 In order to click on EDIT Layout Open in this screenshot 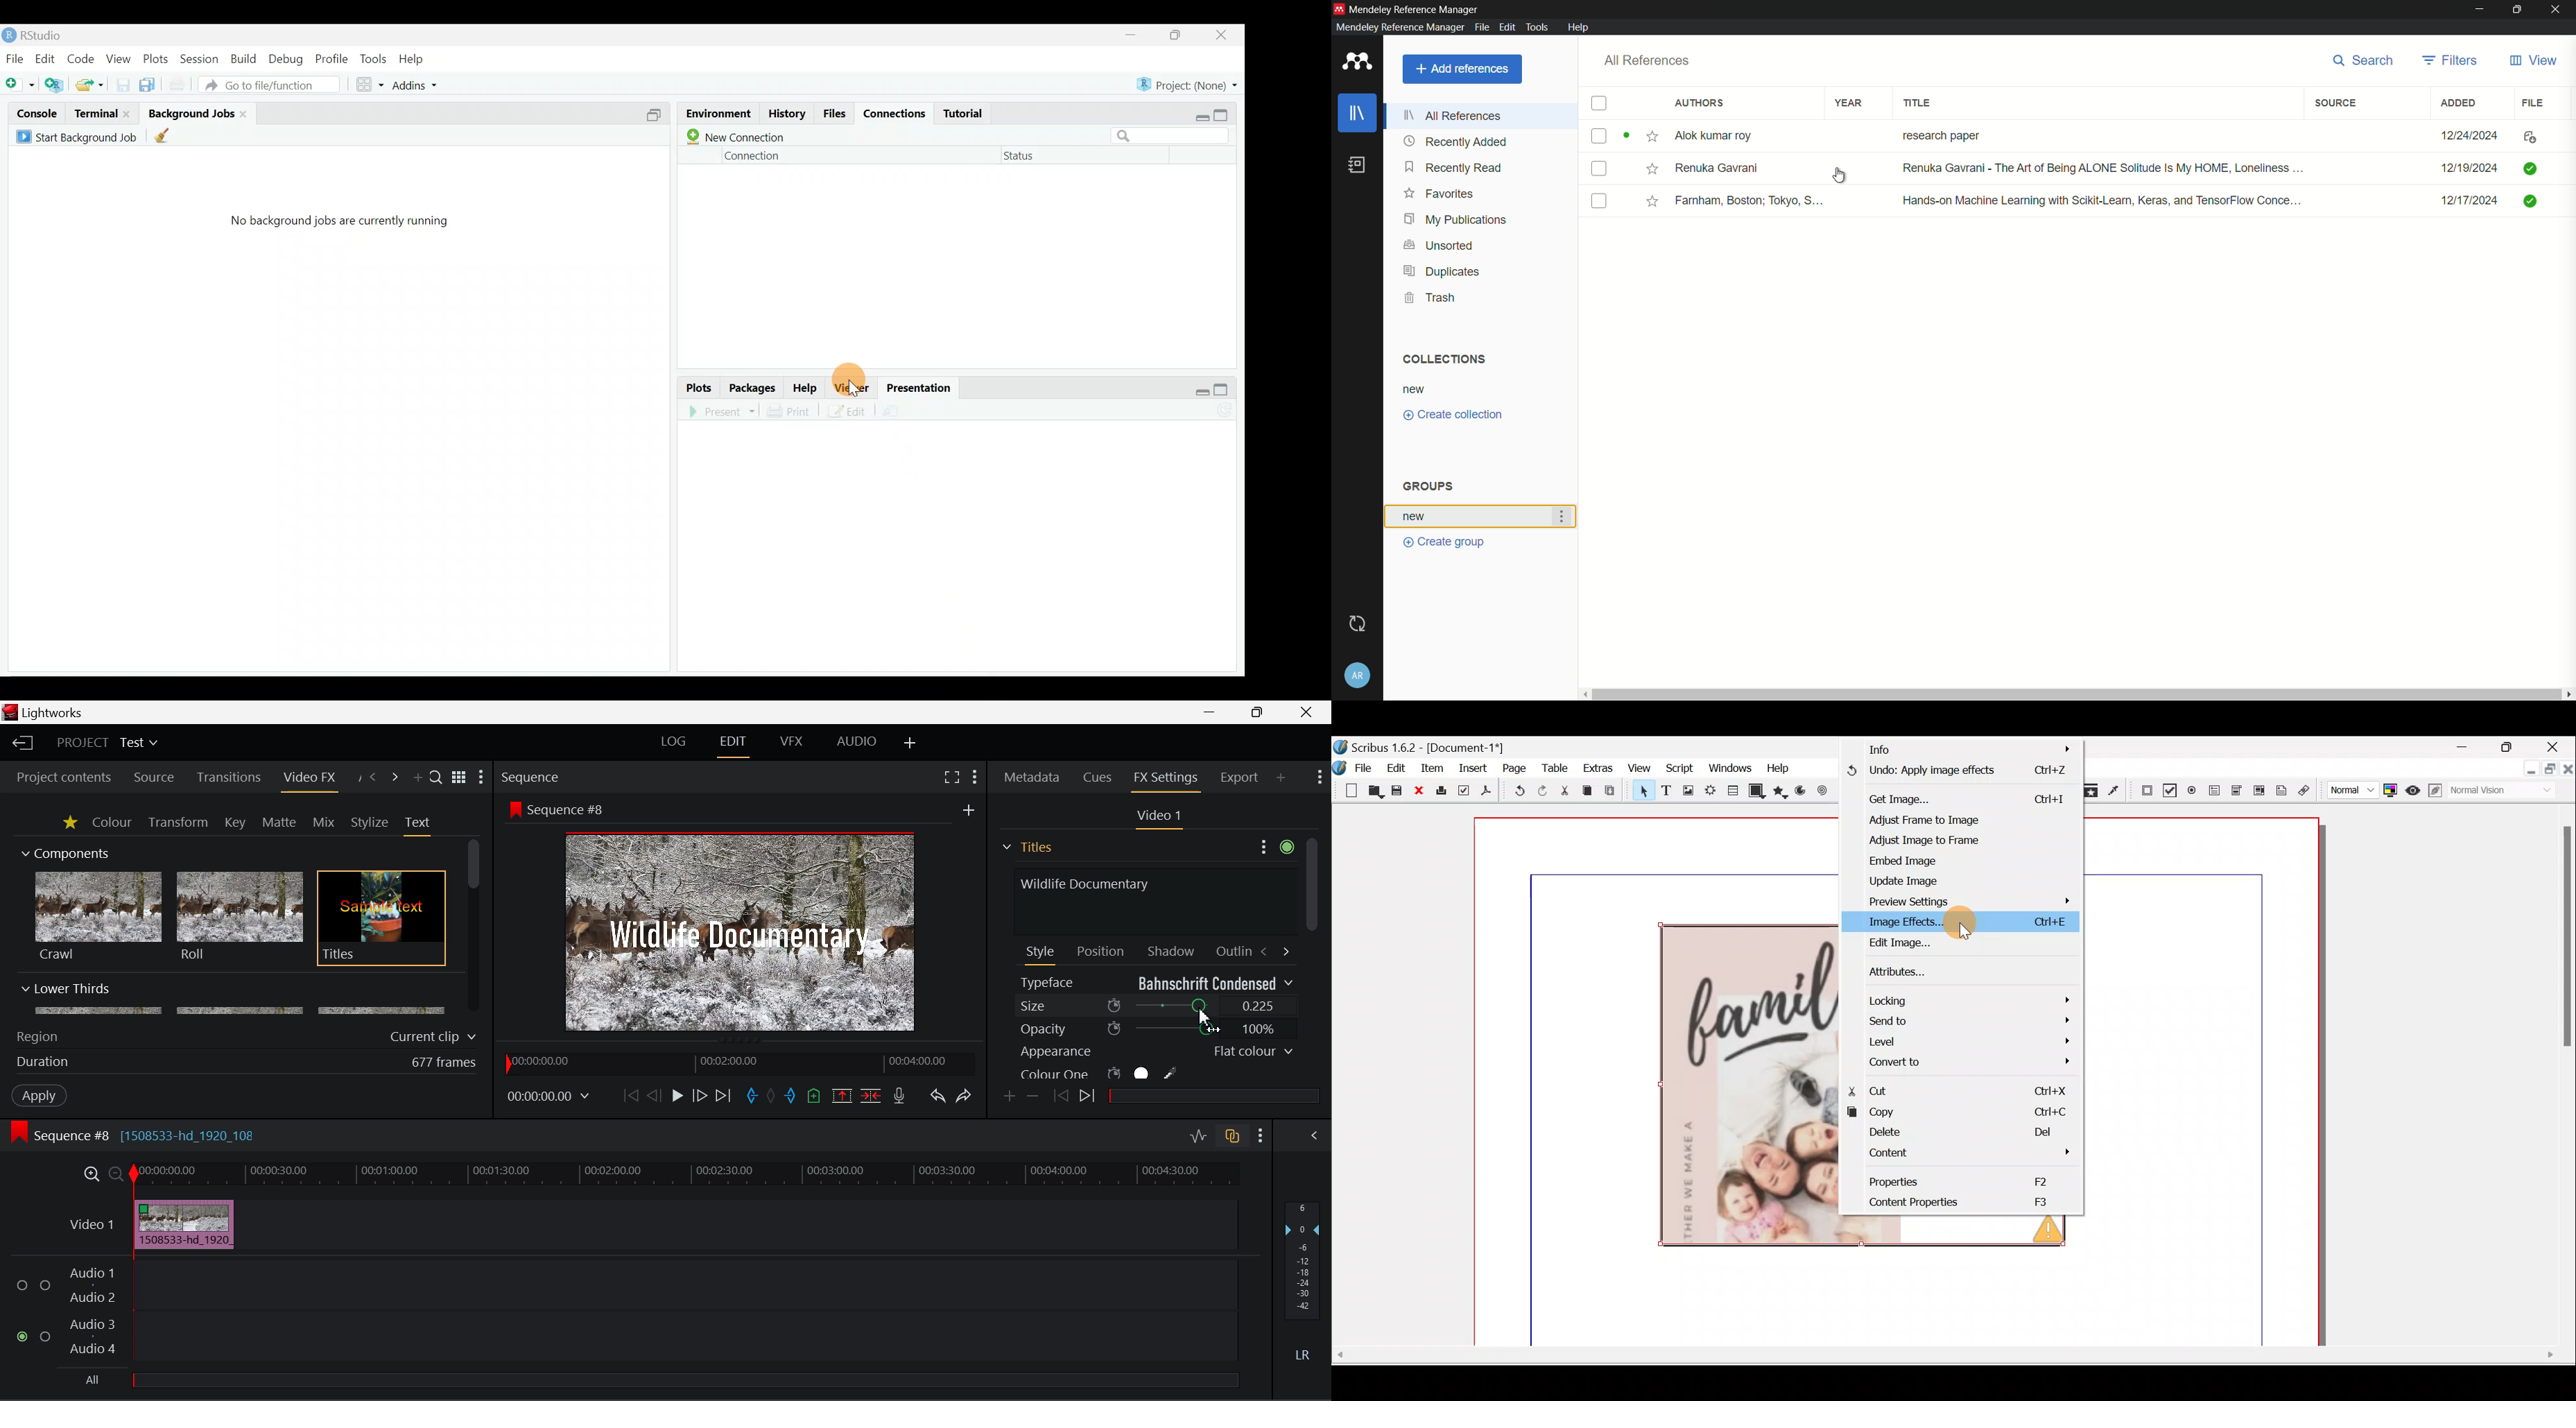, I will do `click(736, 746)`.